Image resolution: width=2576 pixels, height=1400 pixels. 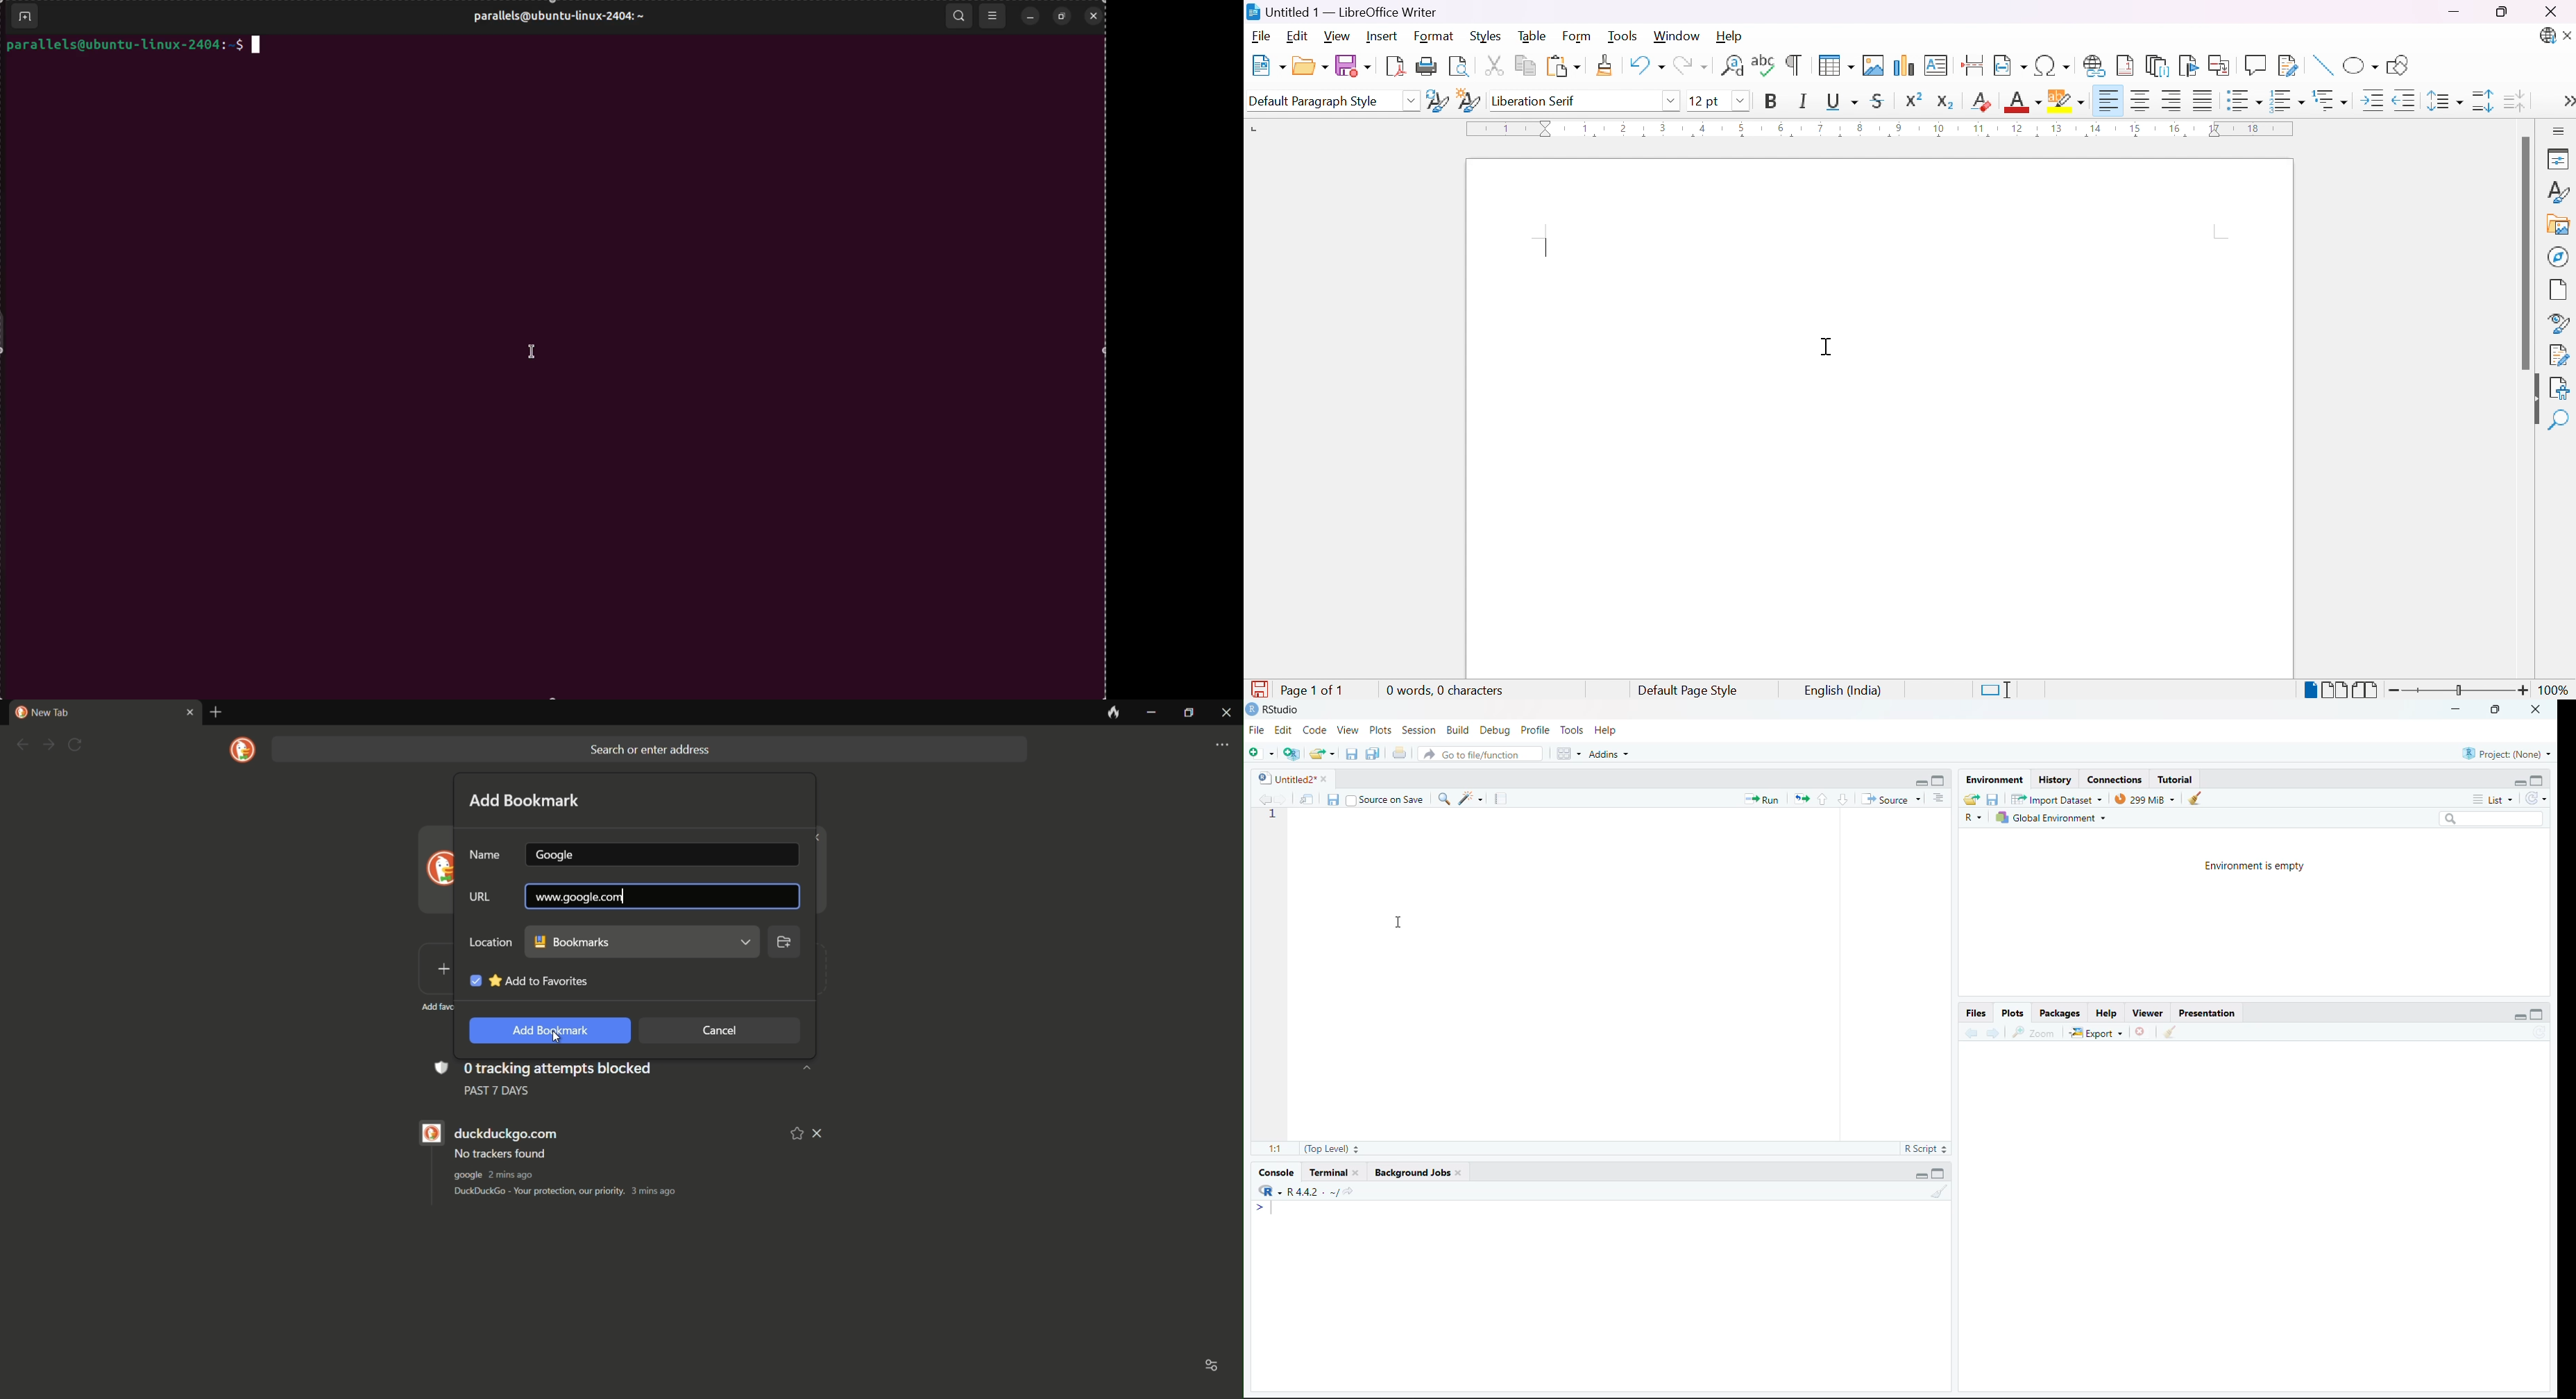 I want to click on save current document, so click(x=1352, y=752).